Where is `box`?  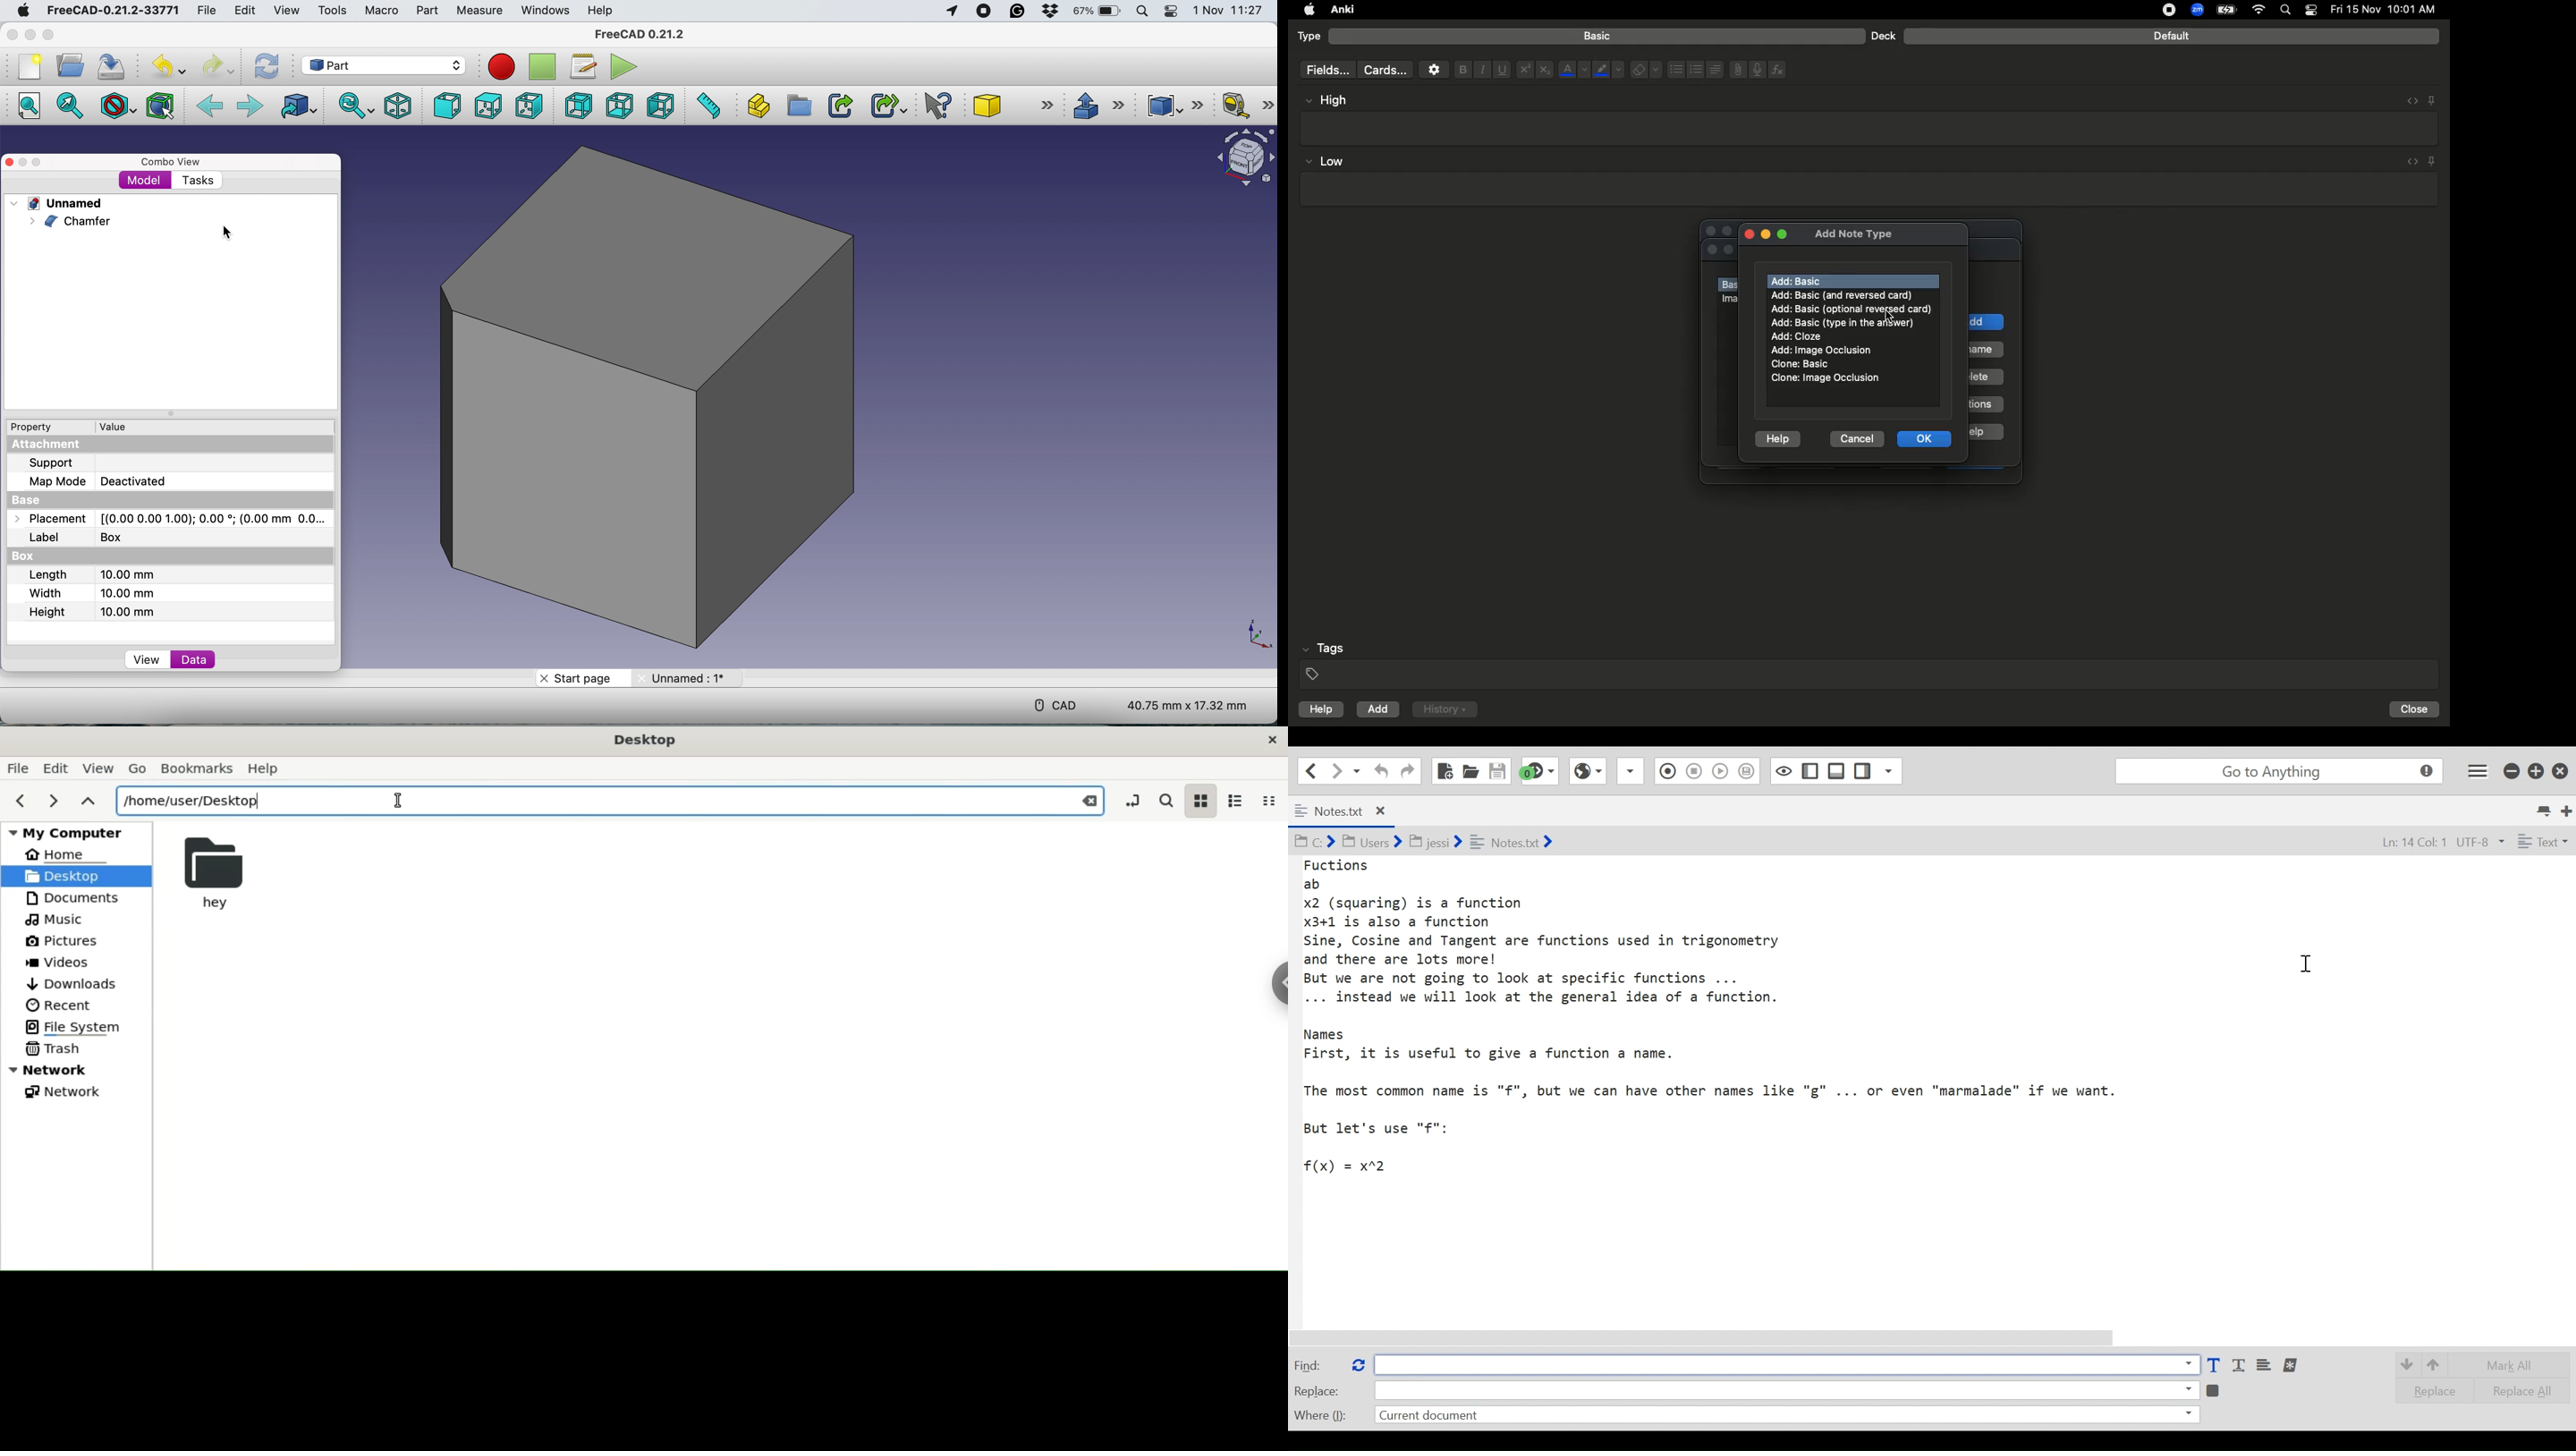
box is located at coordinates (50, 557).